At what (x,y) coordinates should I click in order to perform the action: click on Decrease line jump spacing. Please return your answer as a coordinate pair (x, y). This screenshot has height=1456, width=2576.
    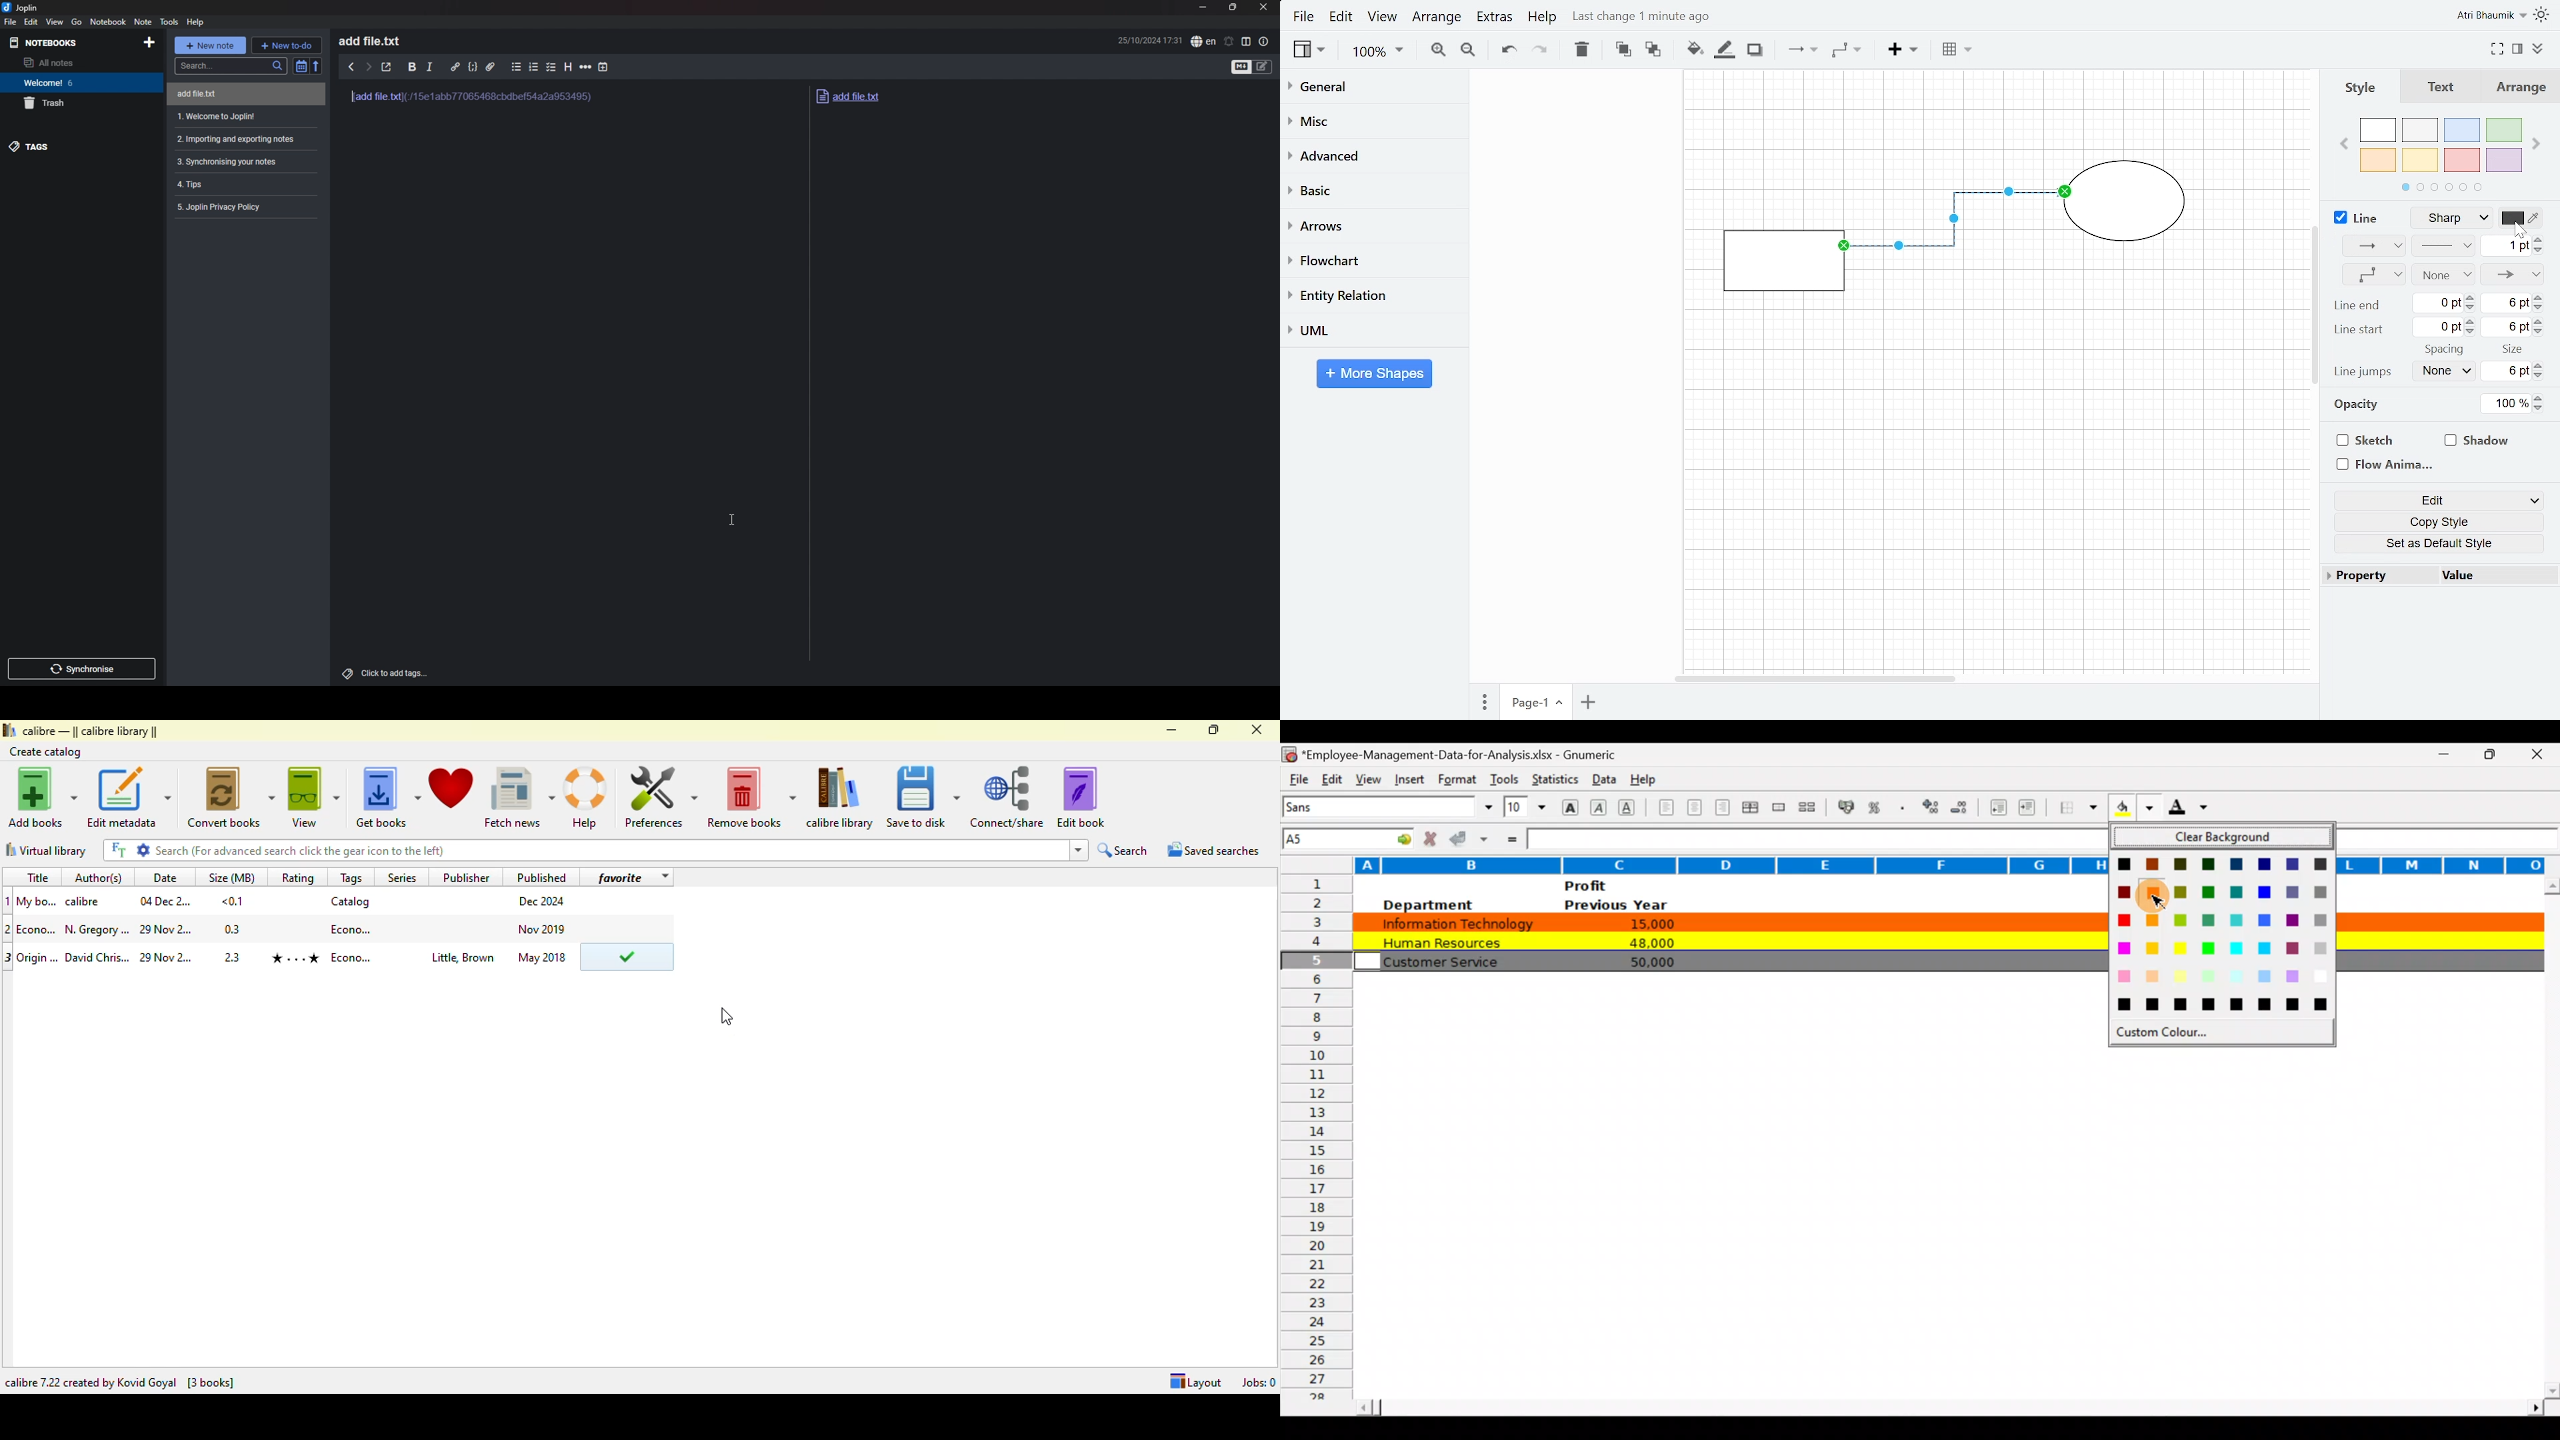
    Looking at the image, I should click on (2542, 376).